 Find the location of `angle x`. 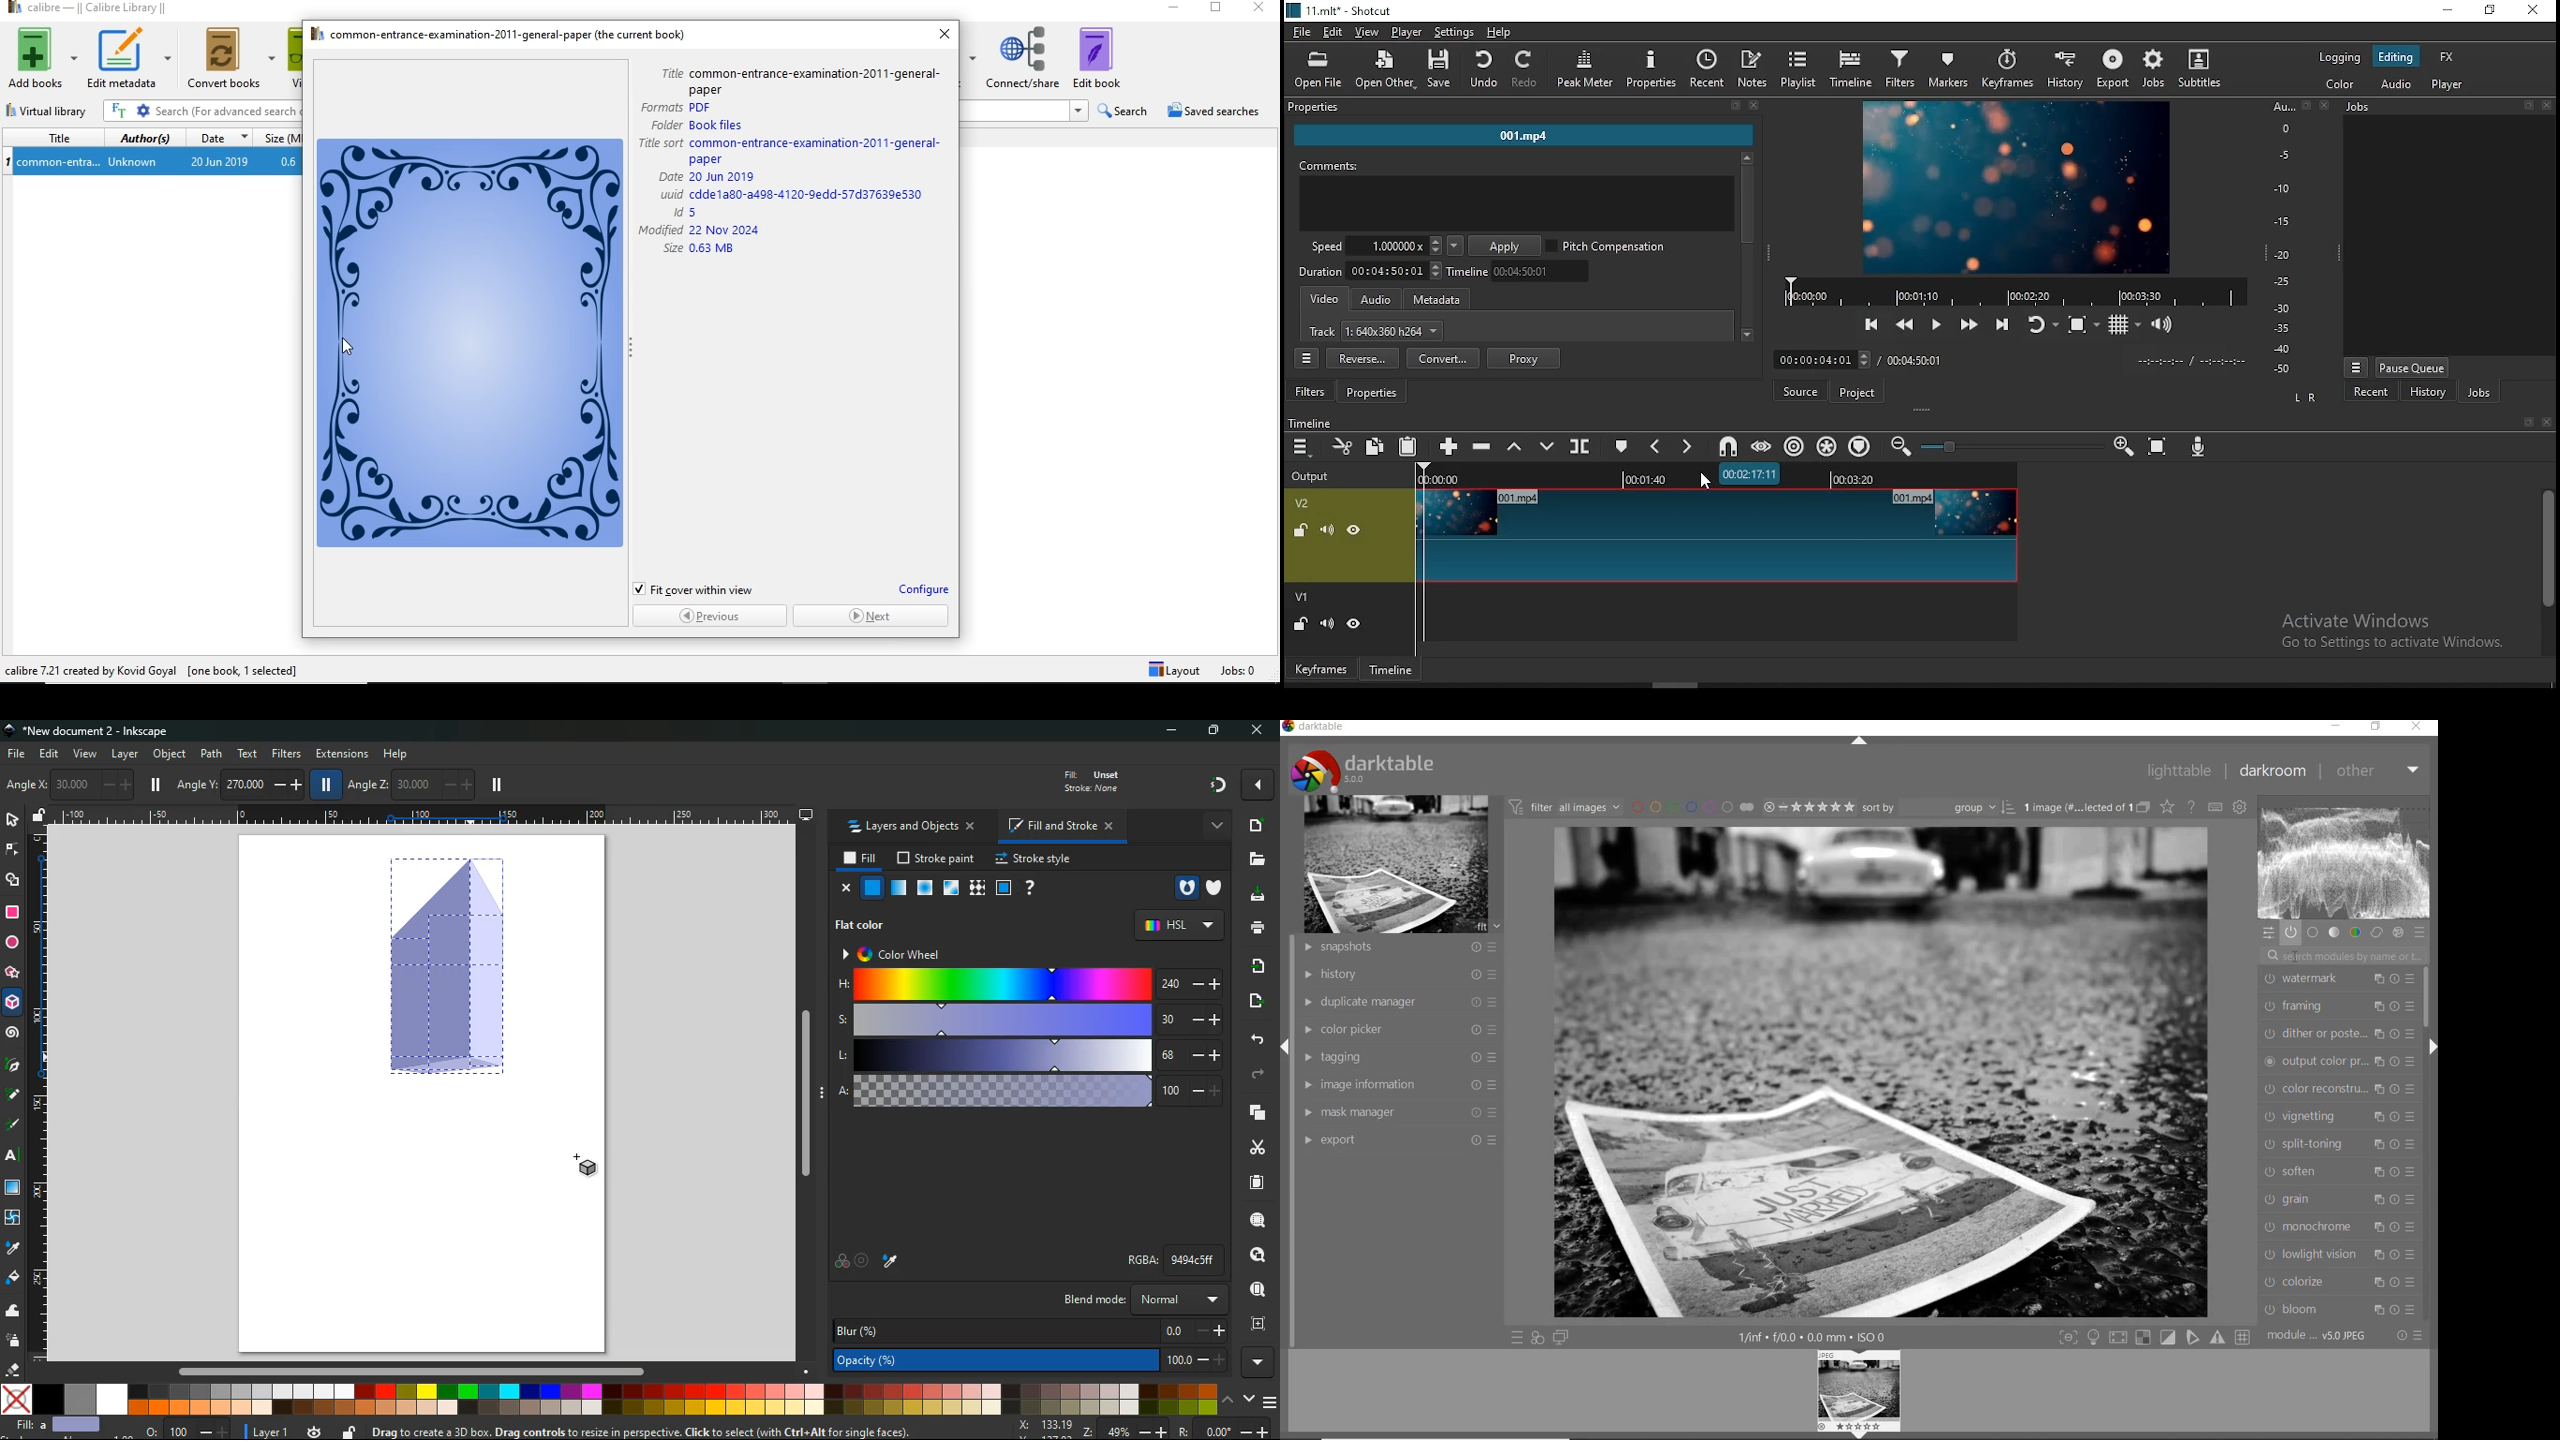

angle x is located at coordinates (77, 785).